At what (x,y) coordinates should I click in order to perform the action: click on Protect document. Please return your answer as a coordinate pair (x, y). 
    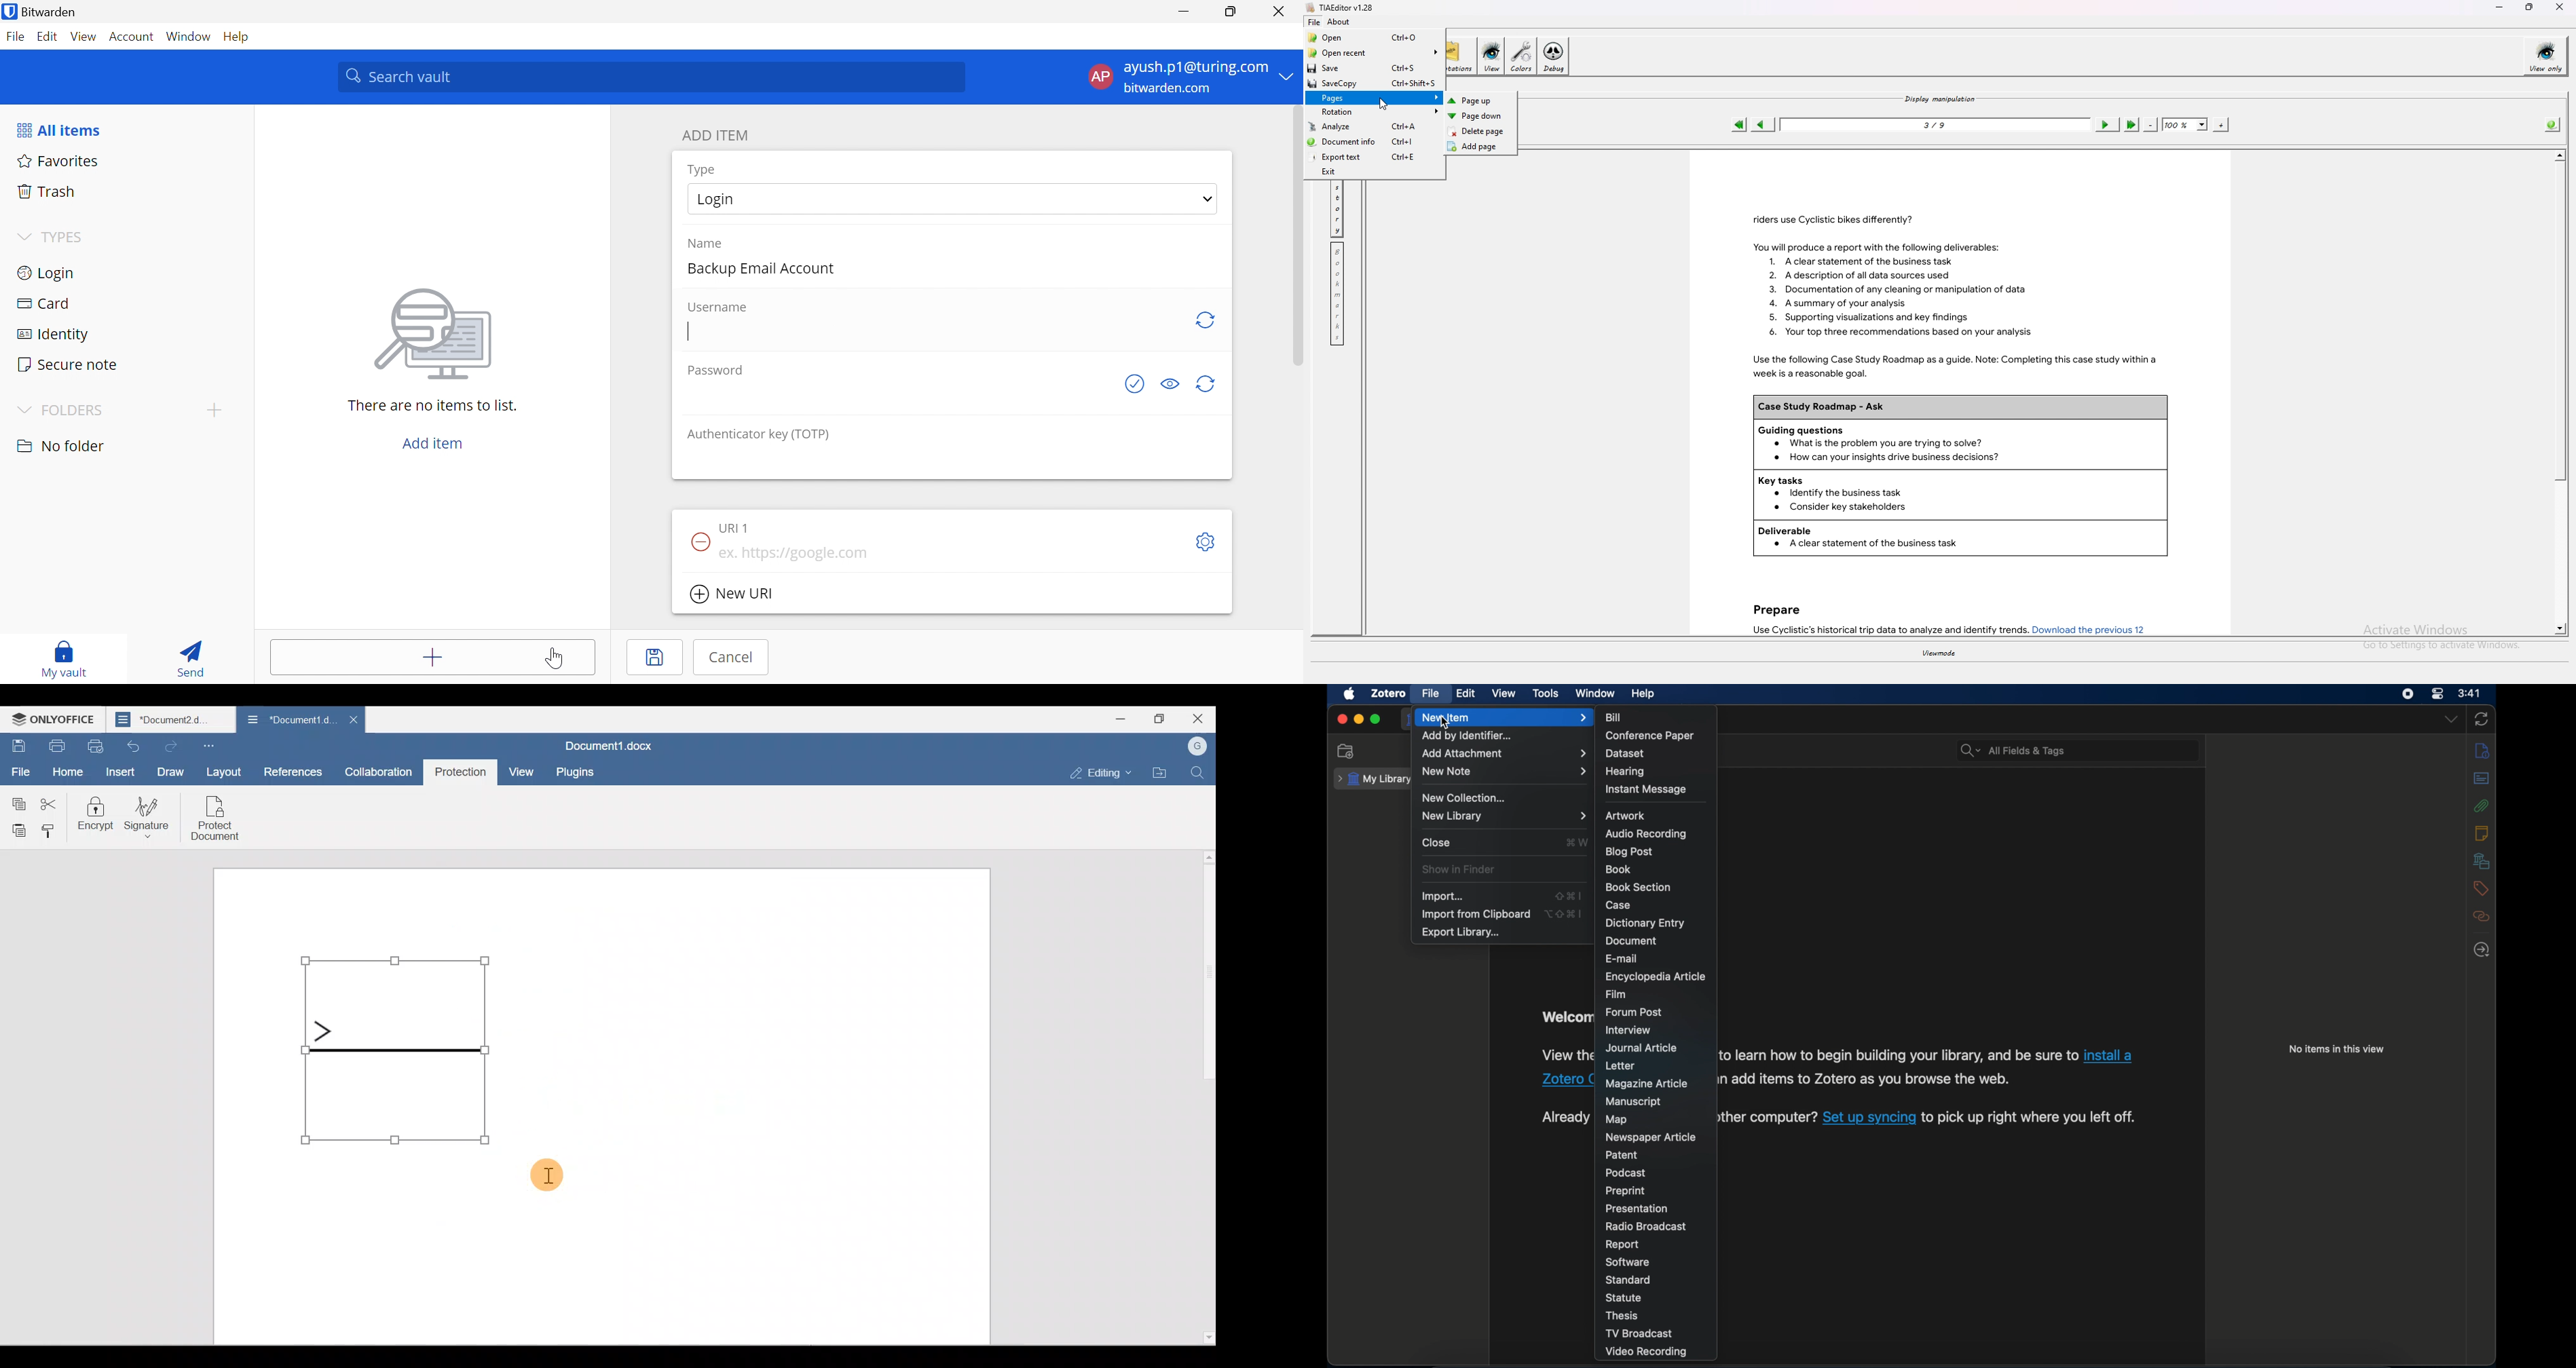
    Looking at the image, I should click on (216, 816).